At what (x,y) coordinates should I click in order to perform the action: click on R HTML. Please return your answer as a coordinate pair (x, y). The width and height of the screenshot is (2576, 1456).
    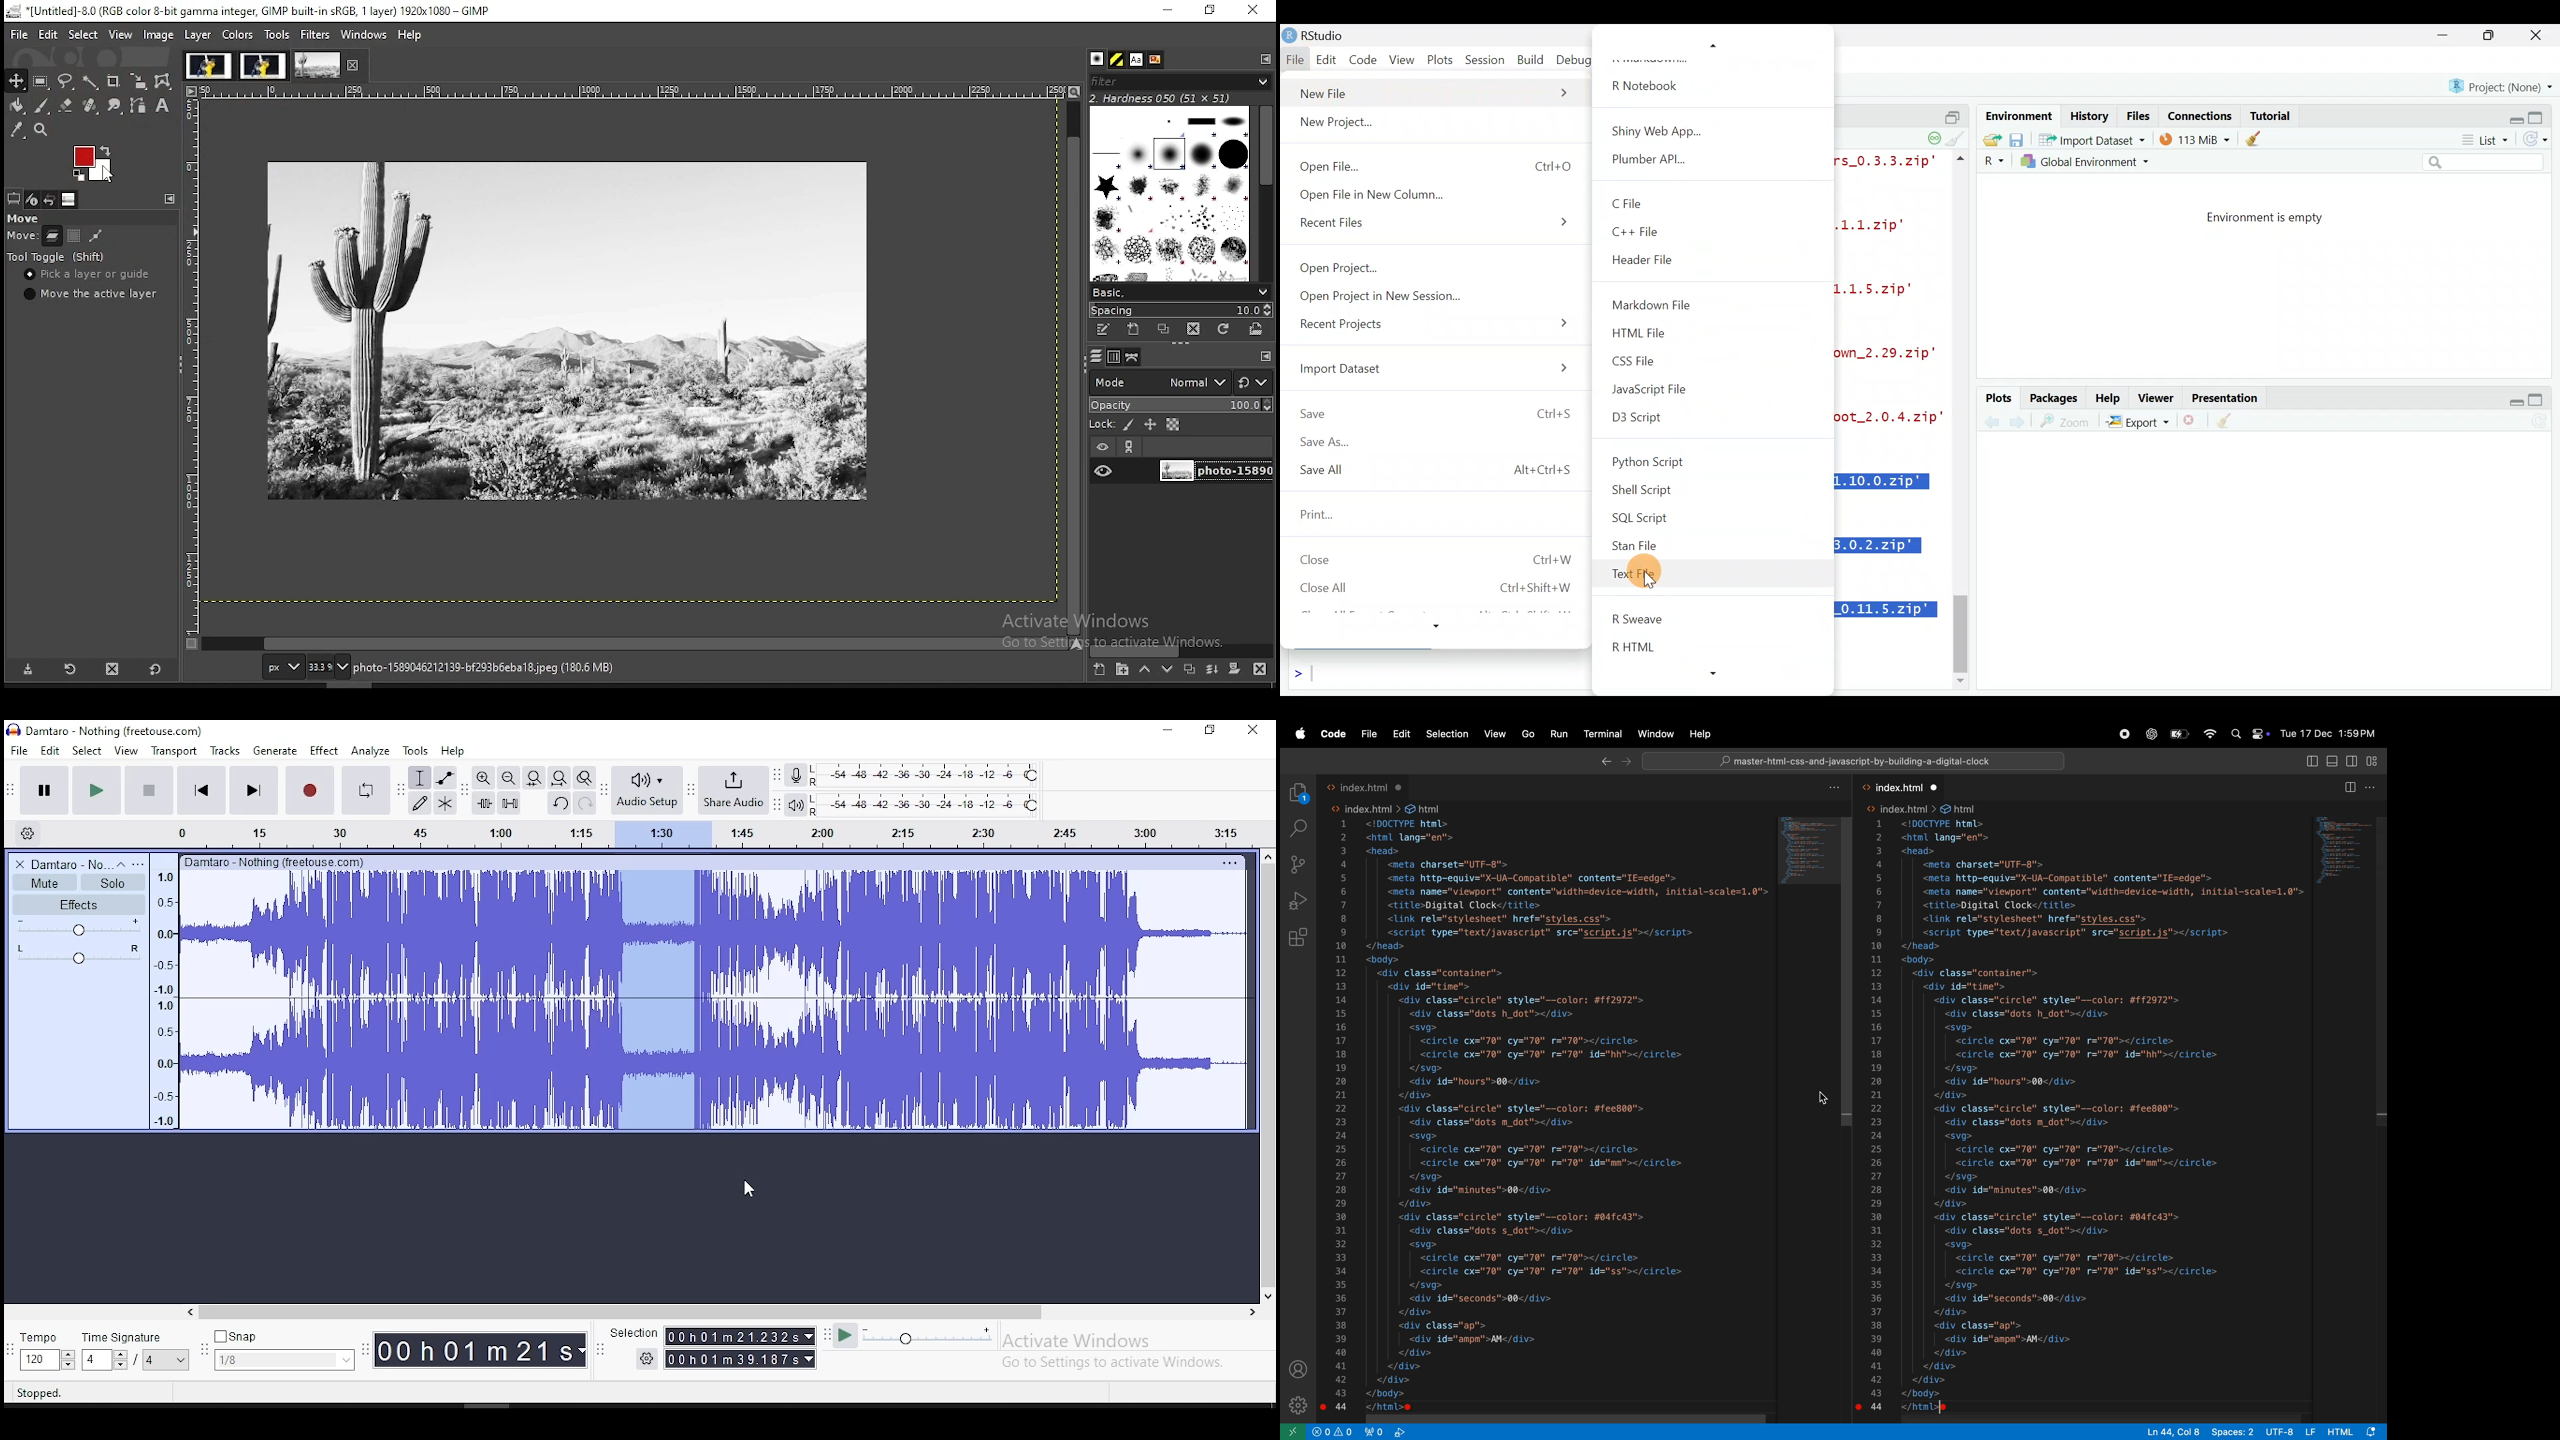
    Looking at the image, I should click on (1633, 649).